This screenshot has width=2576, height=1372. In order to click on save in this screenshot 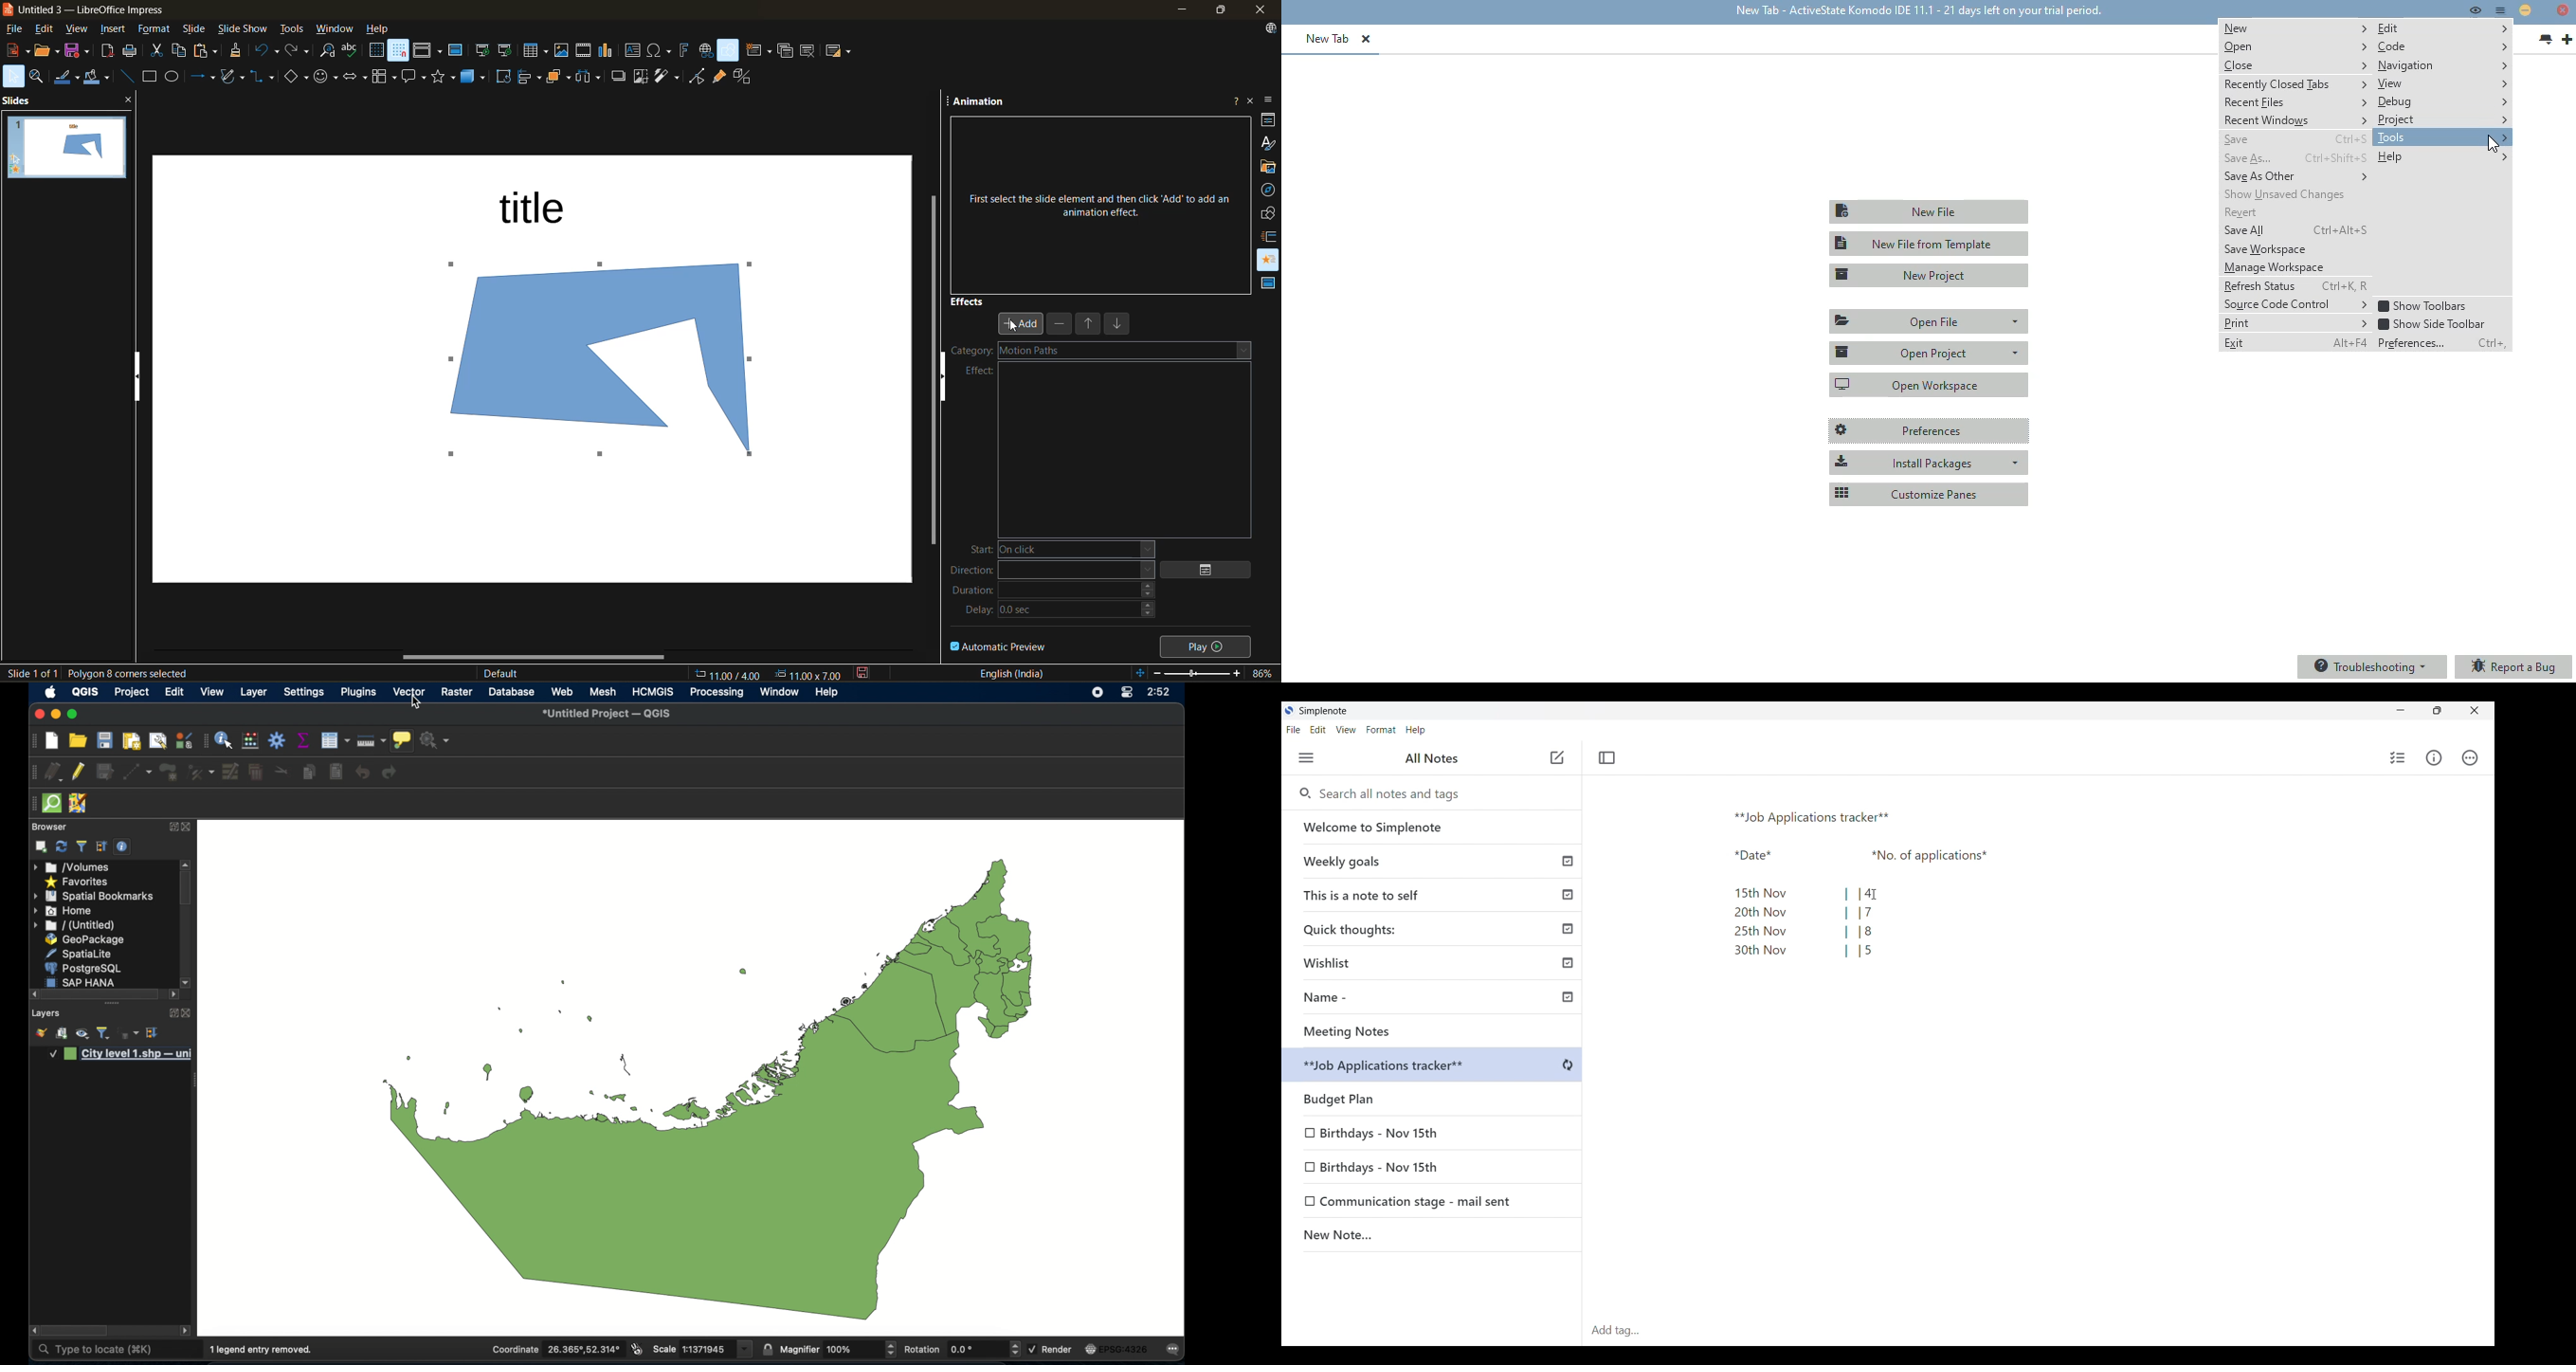, I will do `click(2236, 140)`.